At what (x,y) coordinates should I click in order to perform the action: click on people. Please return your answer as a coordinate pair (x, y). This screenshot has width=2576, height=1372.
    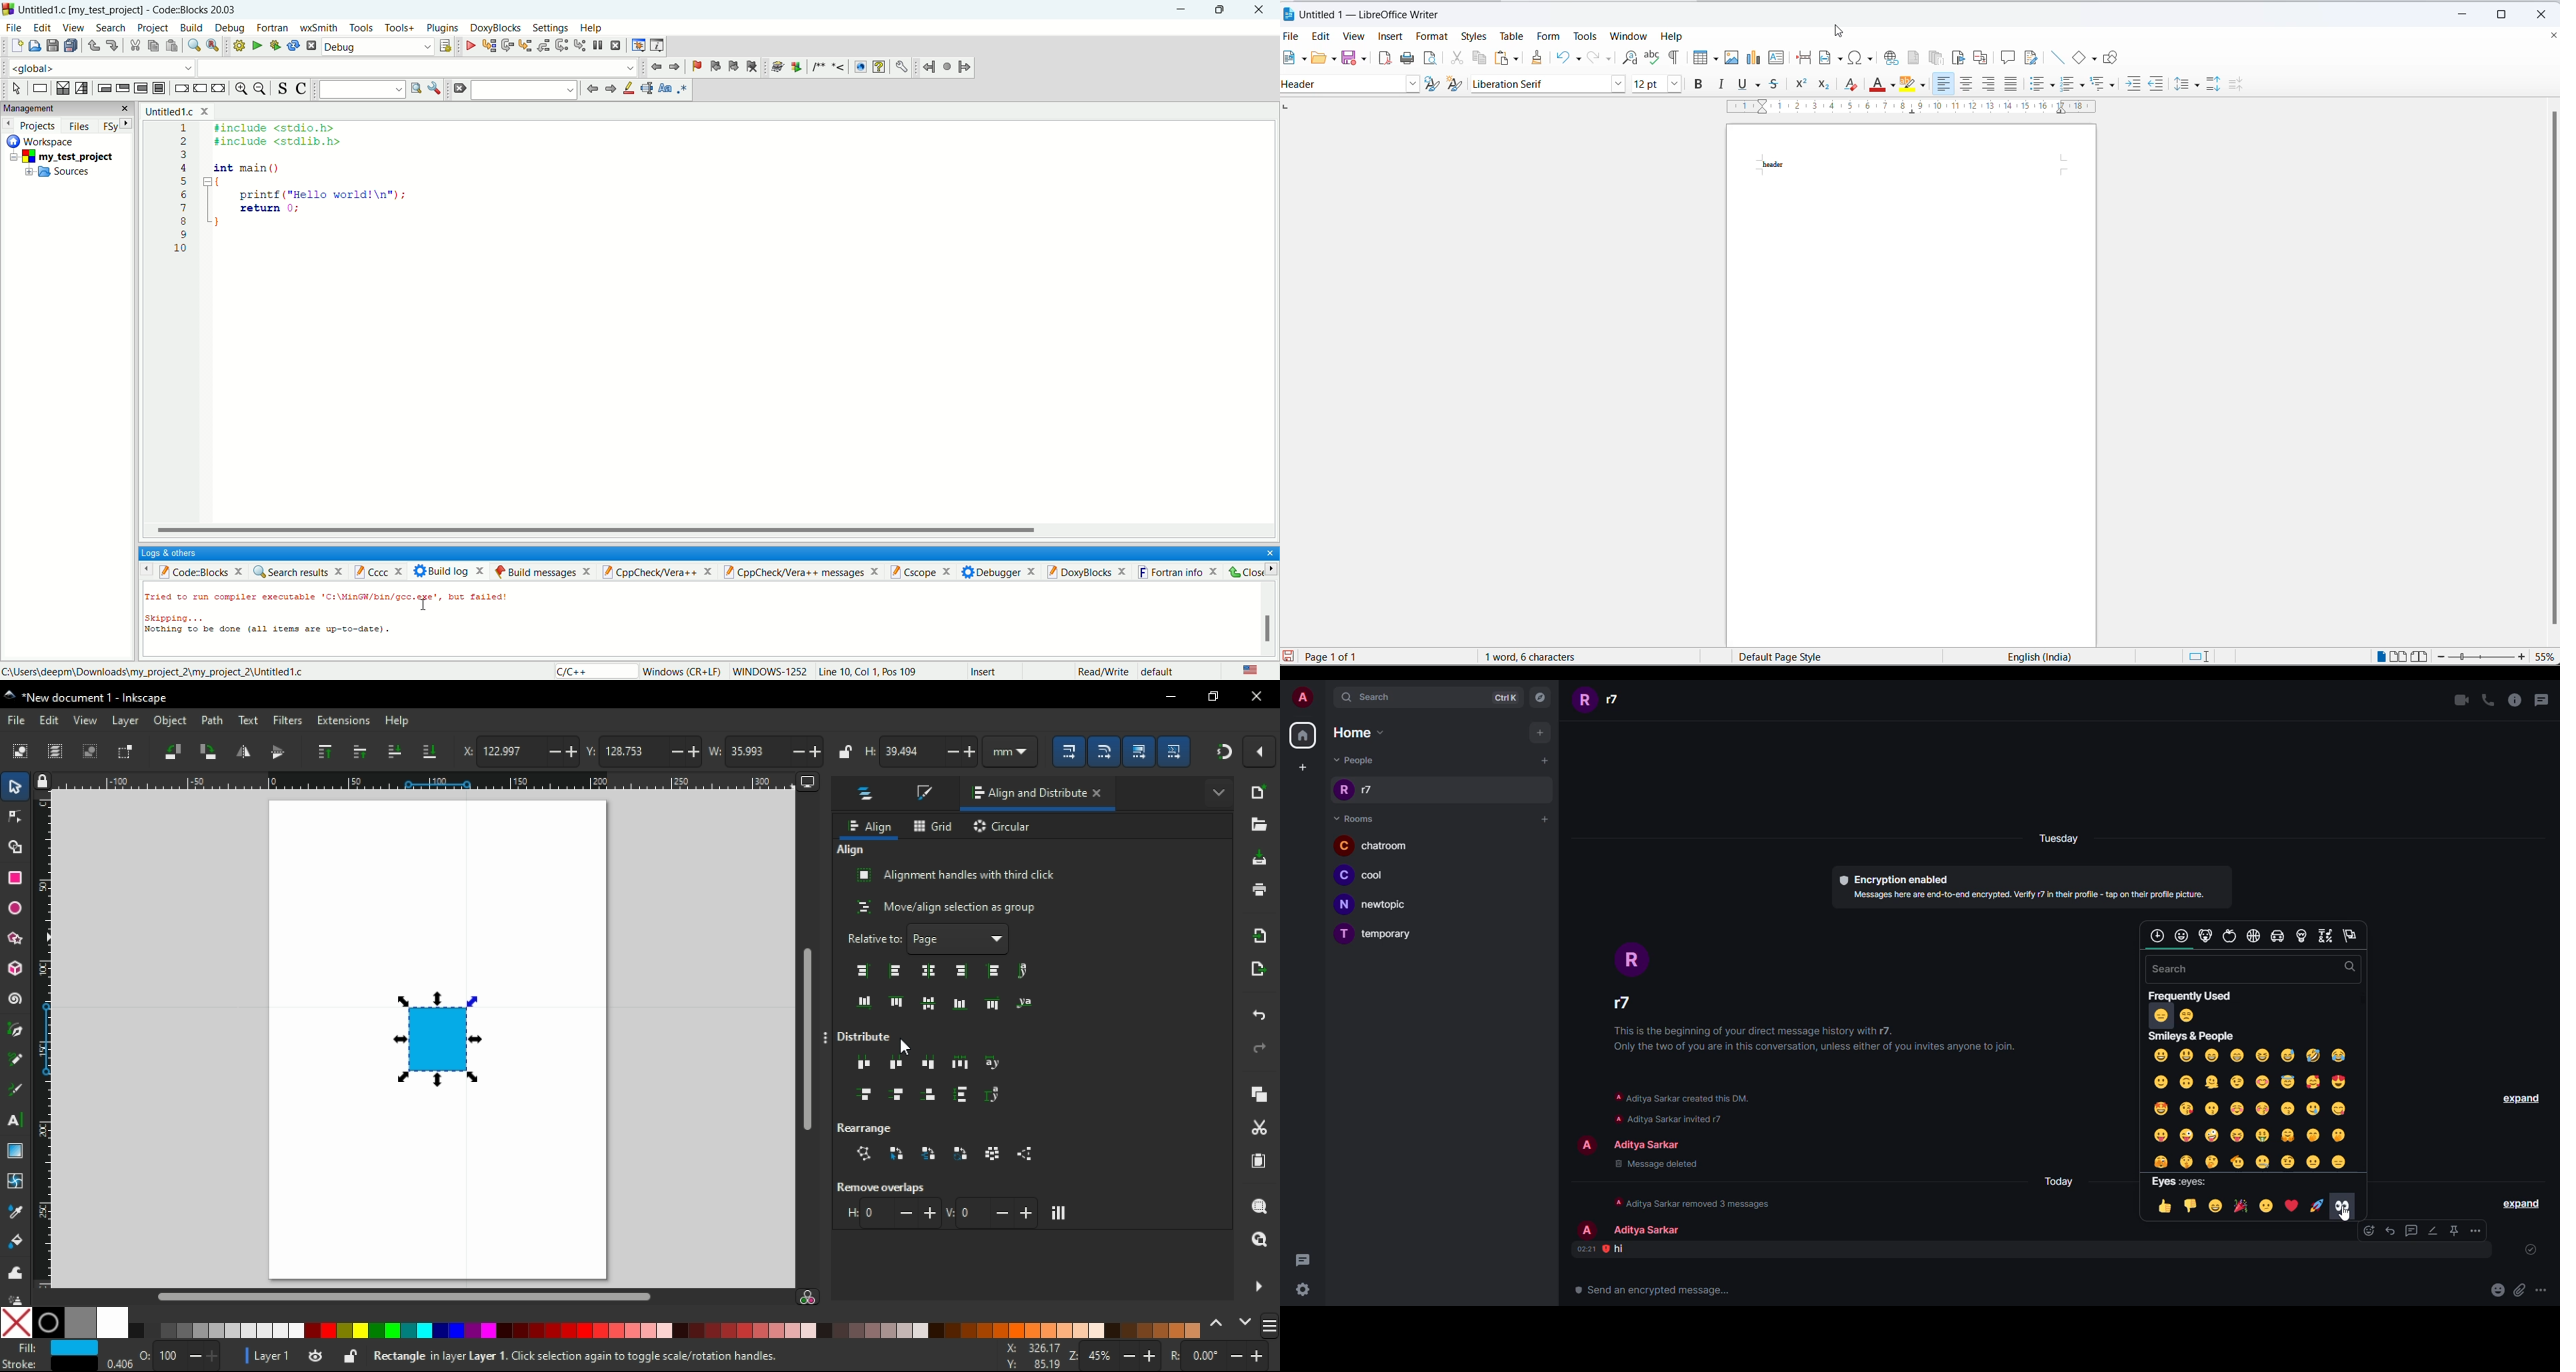
    Looking at the image, I should click on (1357, 760).